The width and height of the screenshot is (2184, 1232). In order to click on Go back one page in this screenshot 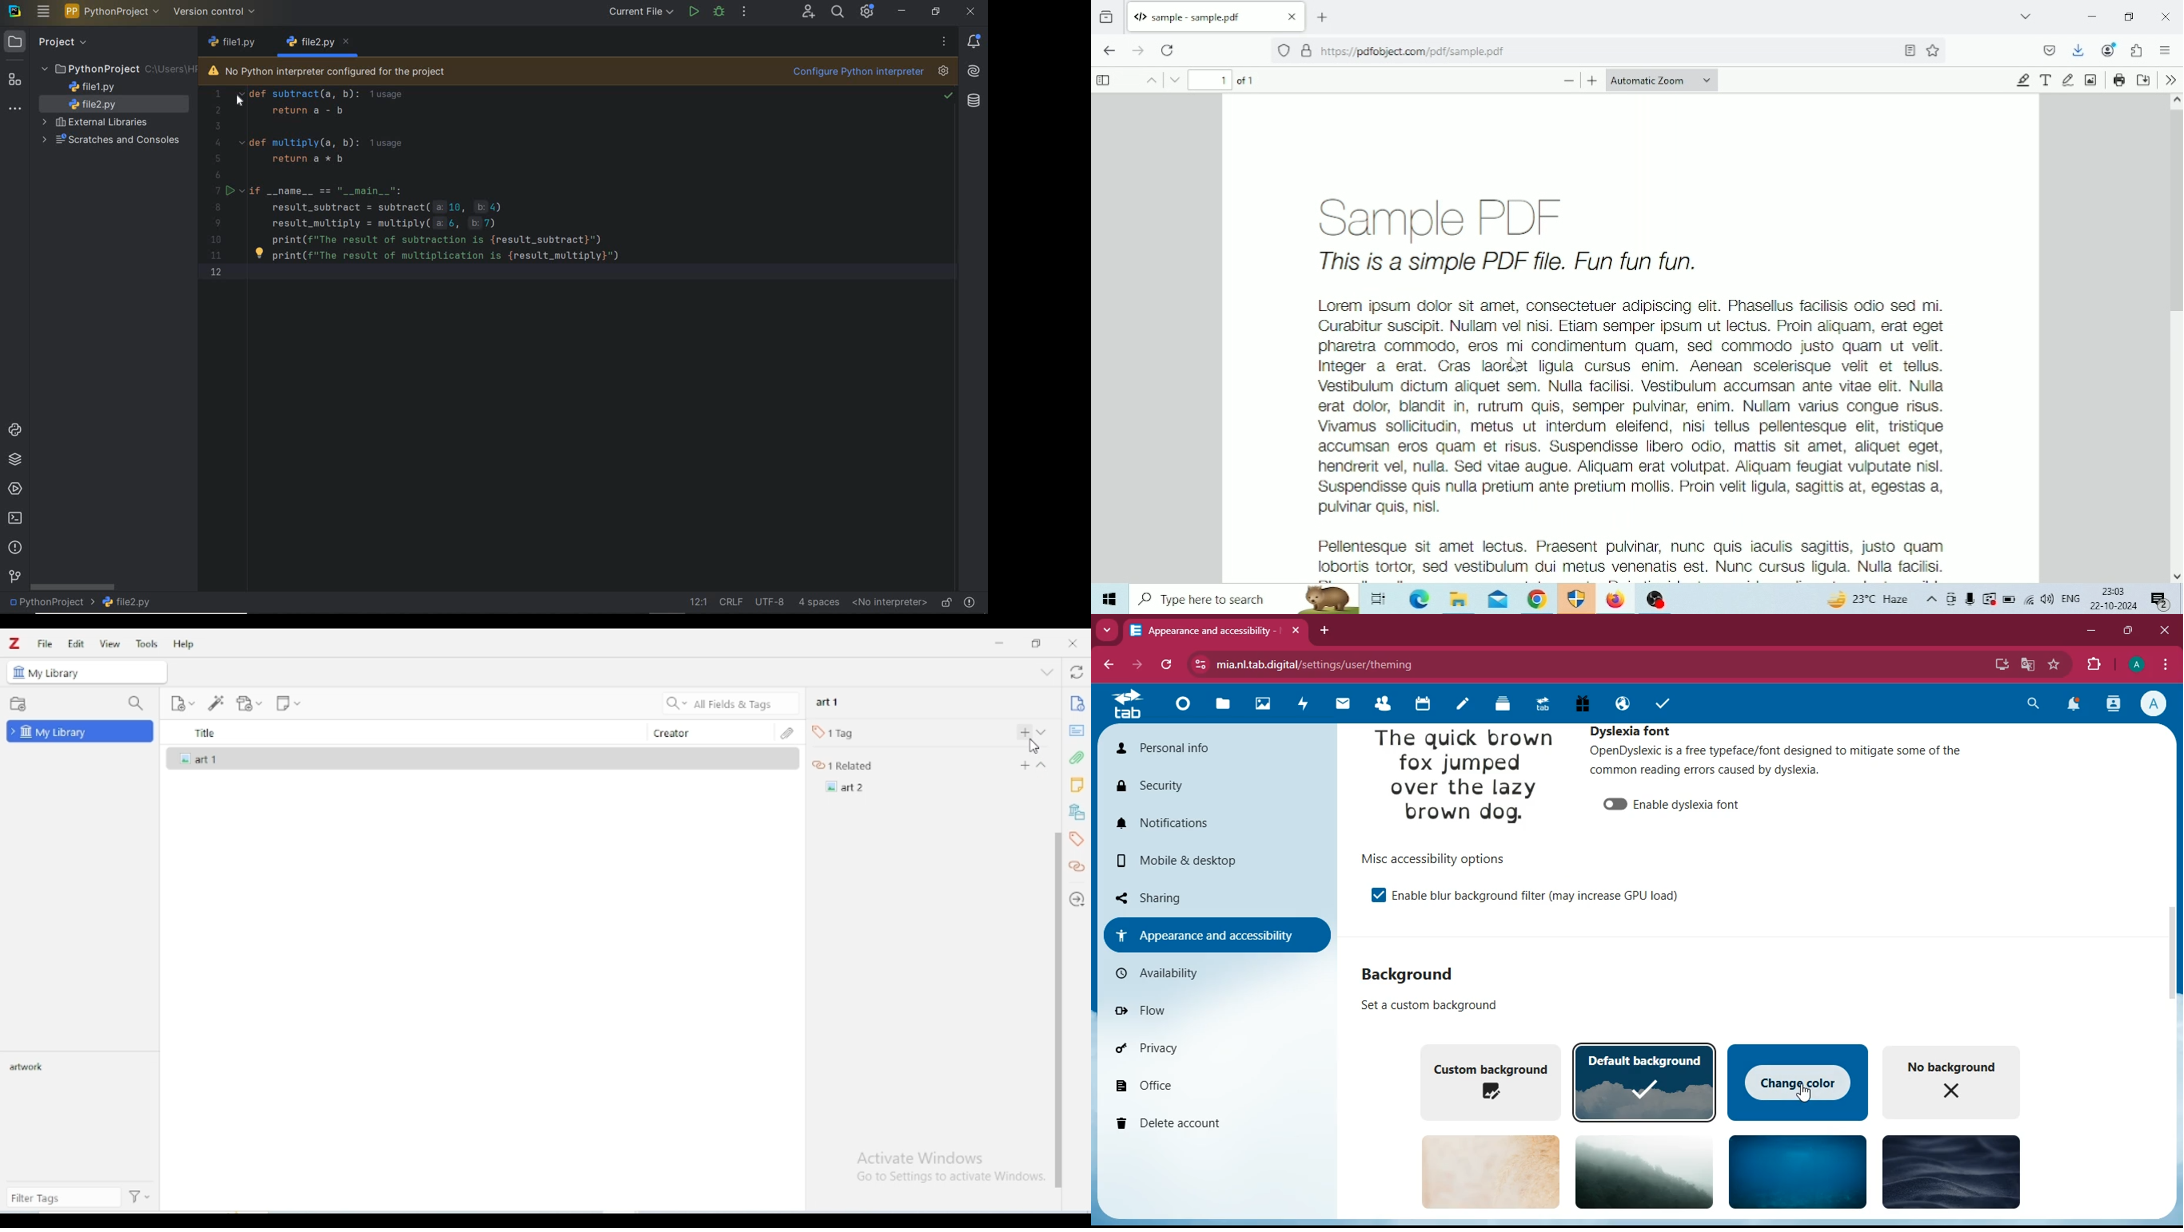, I will do `click(1110, 51)`.